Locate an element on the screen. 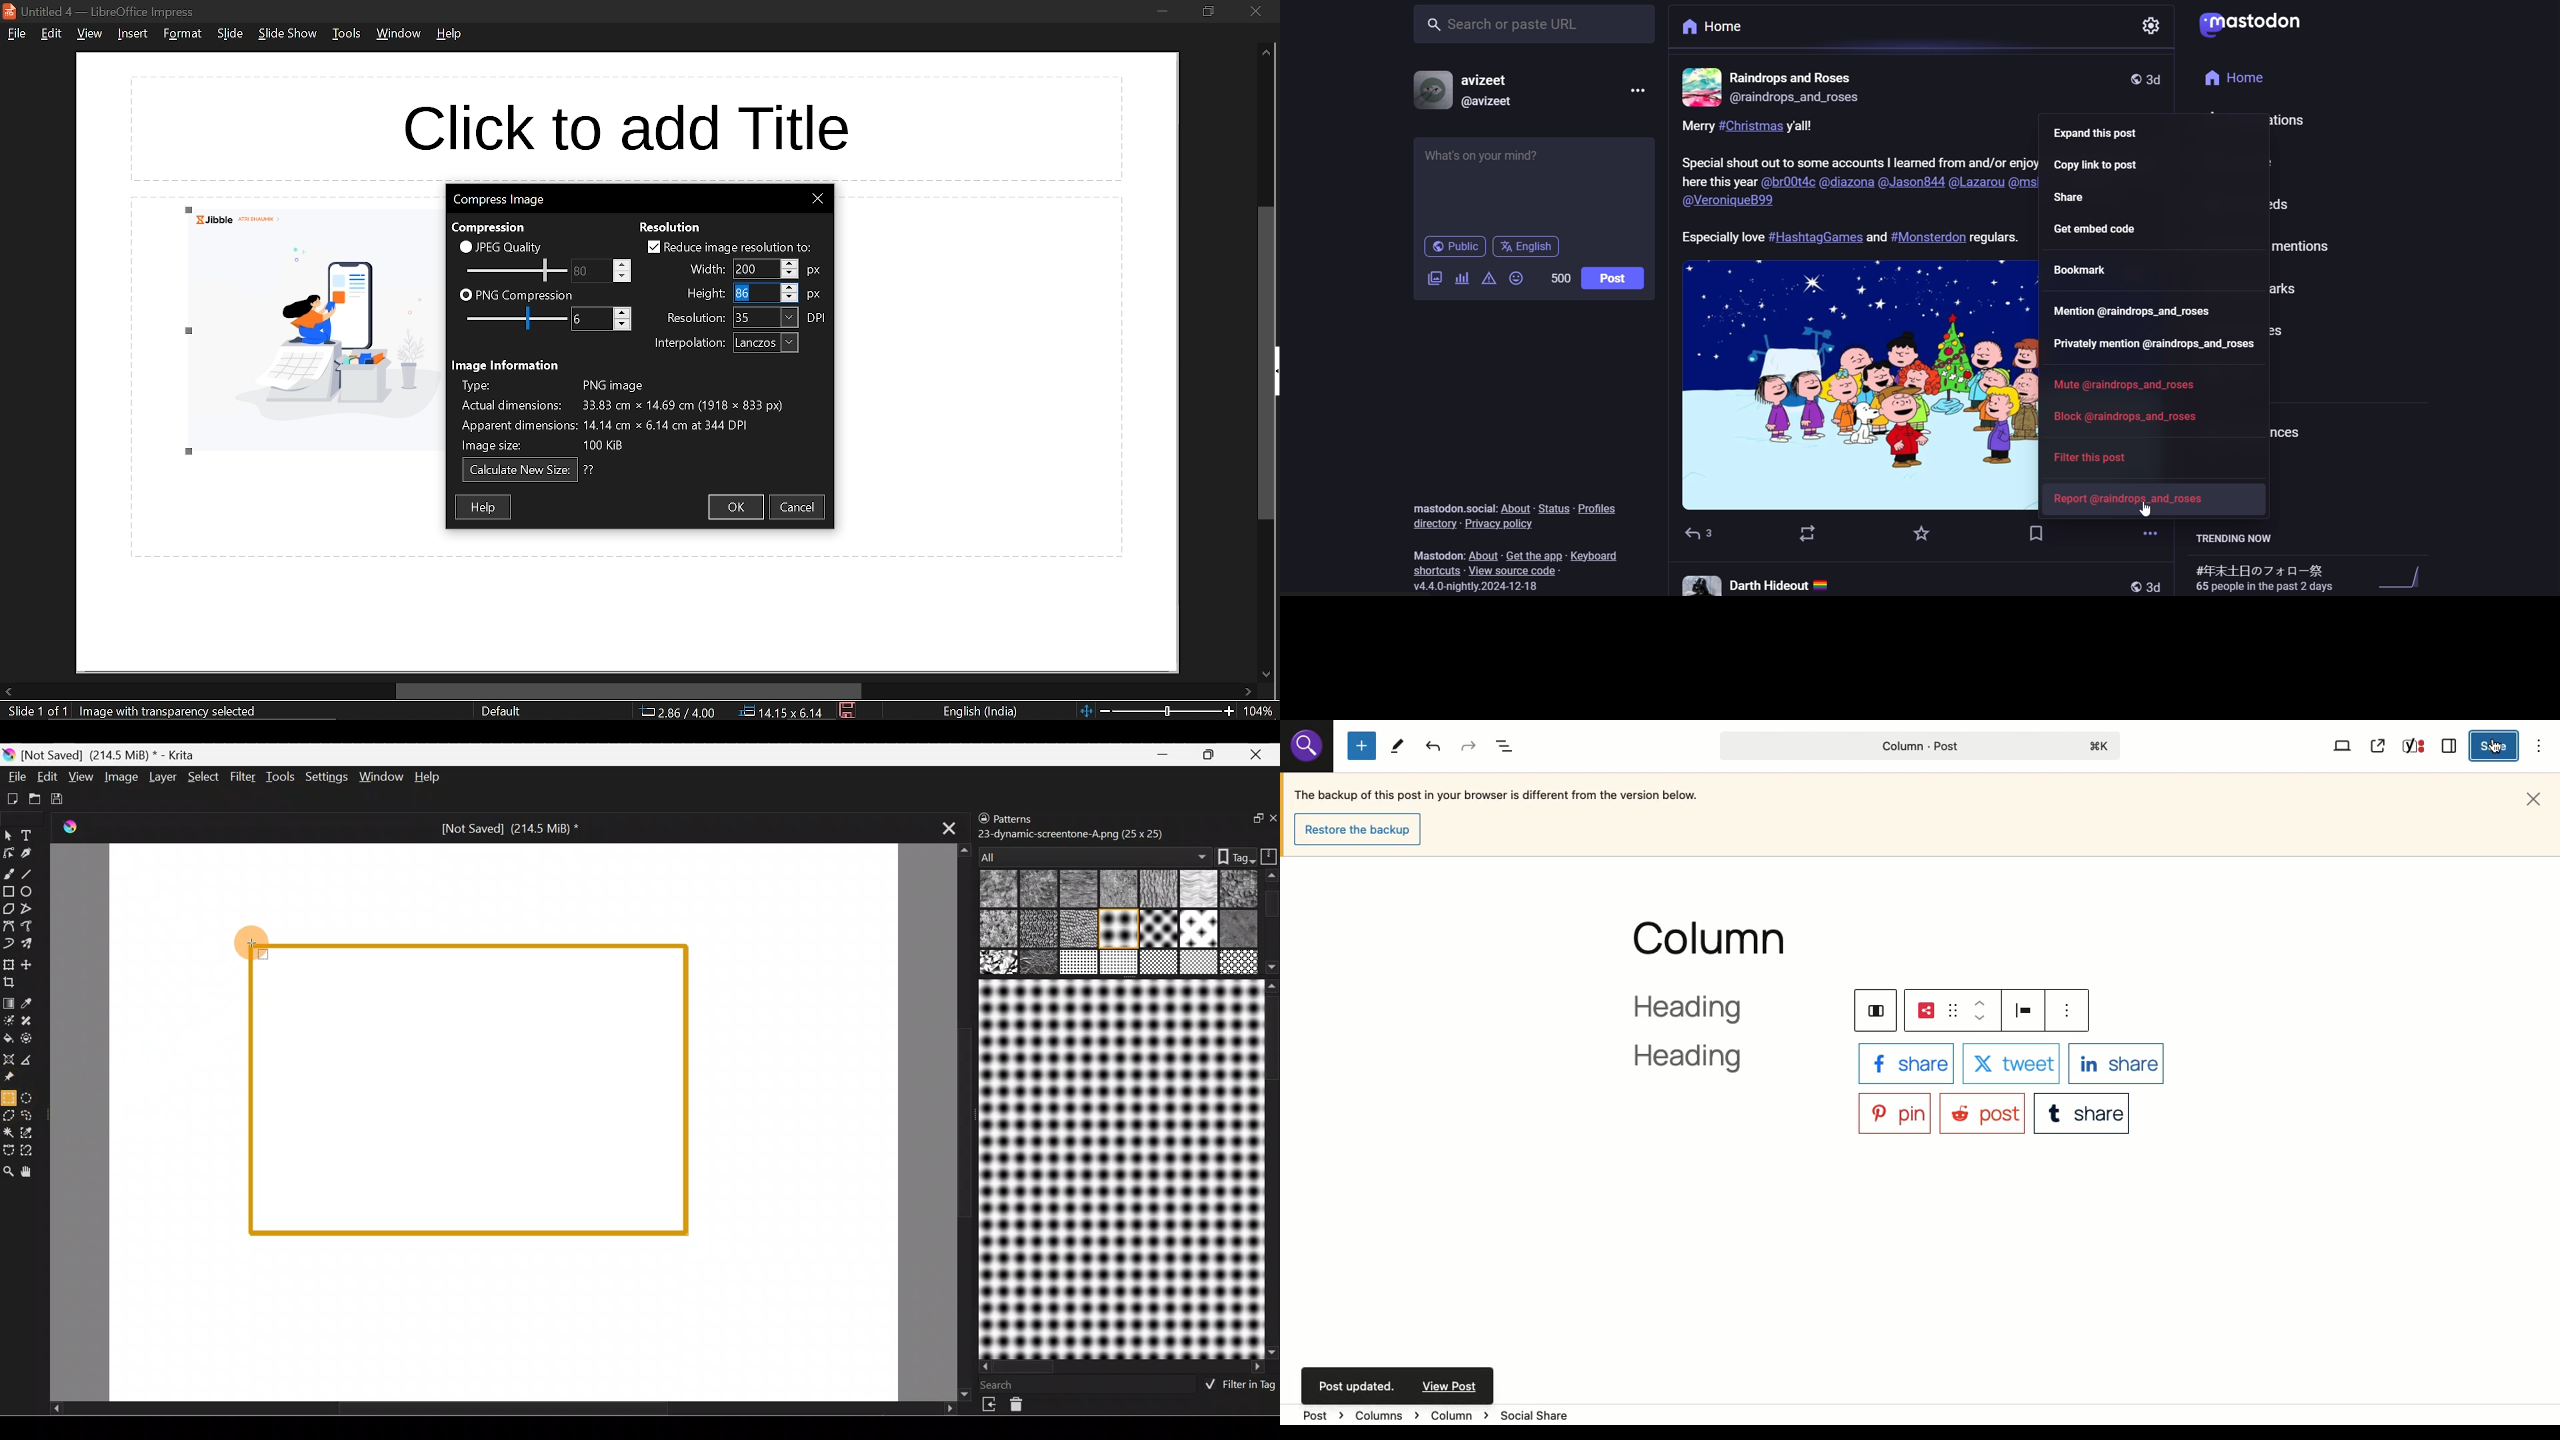  id is located at coordinates (1799, 98).